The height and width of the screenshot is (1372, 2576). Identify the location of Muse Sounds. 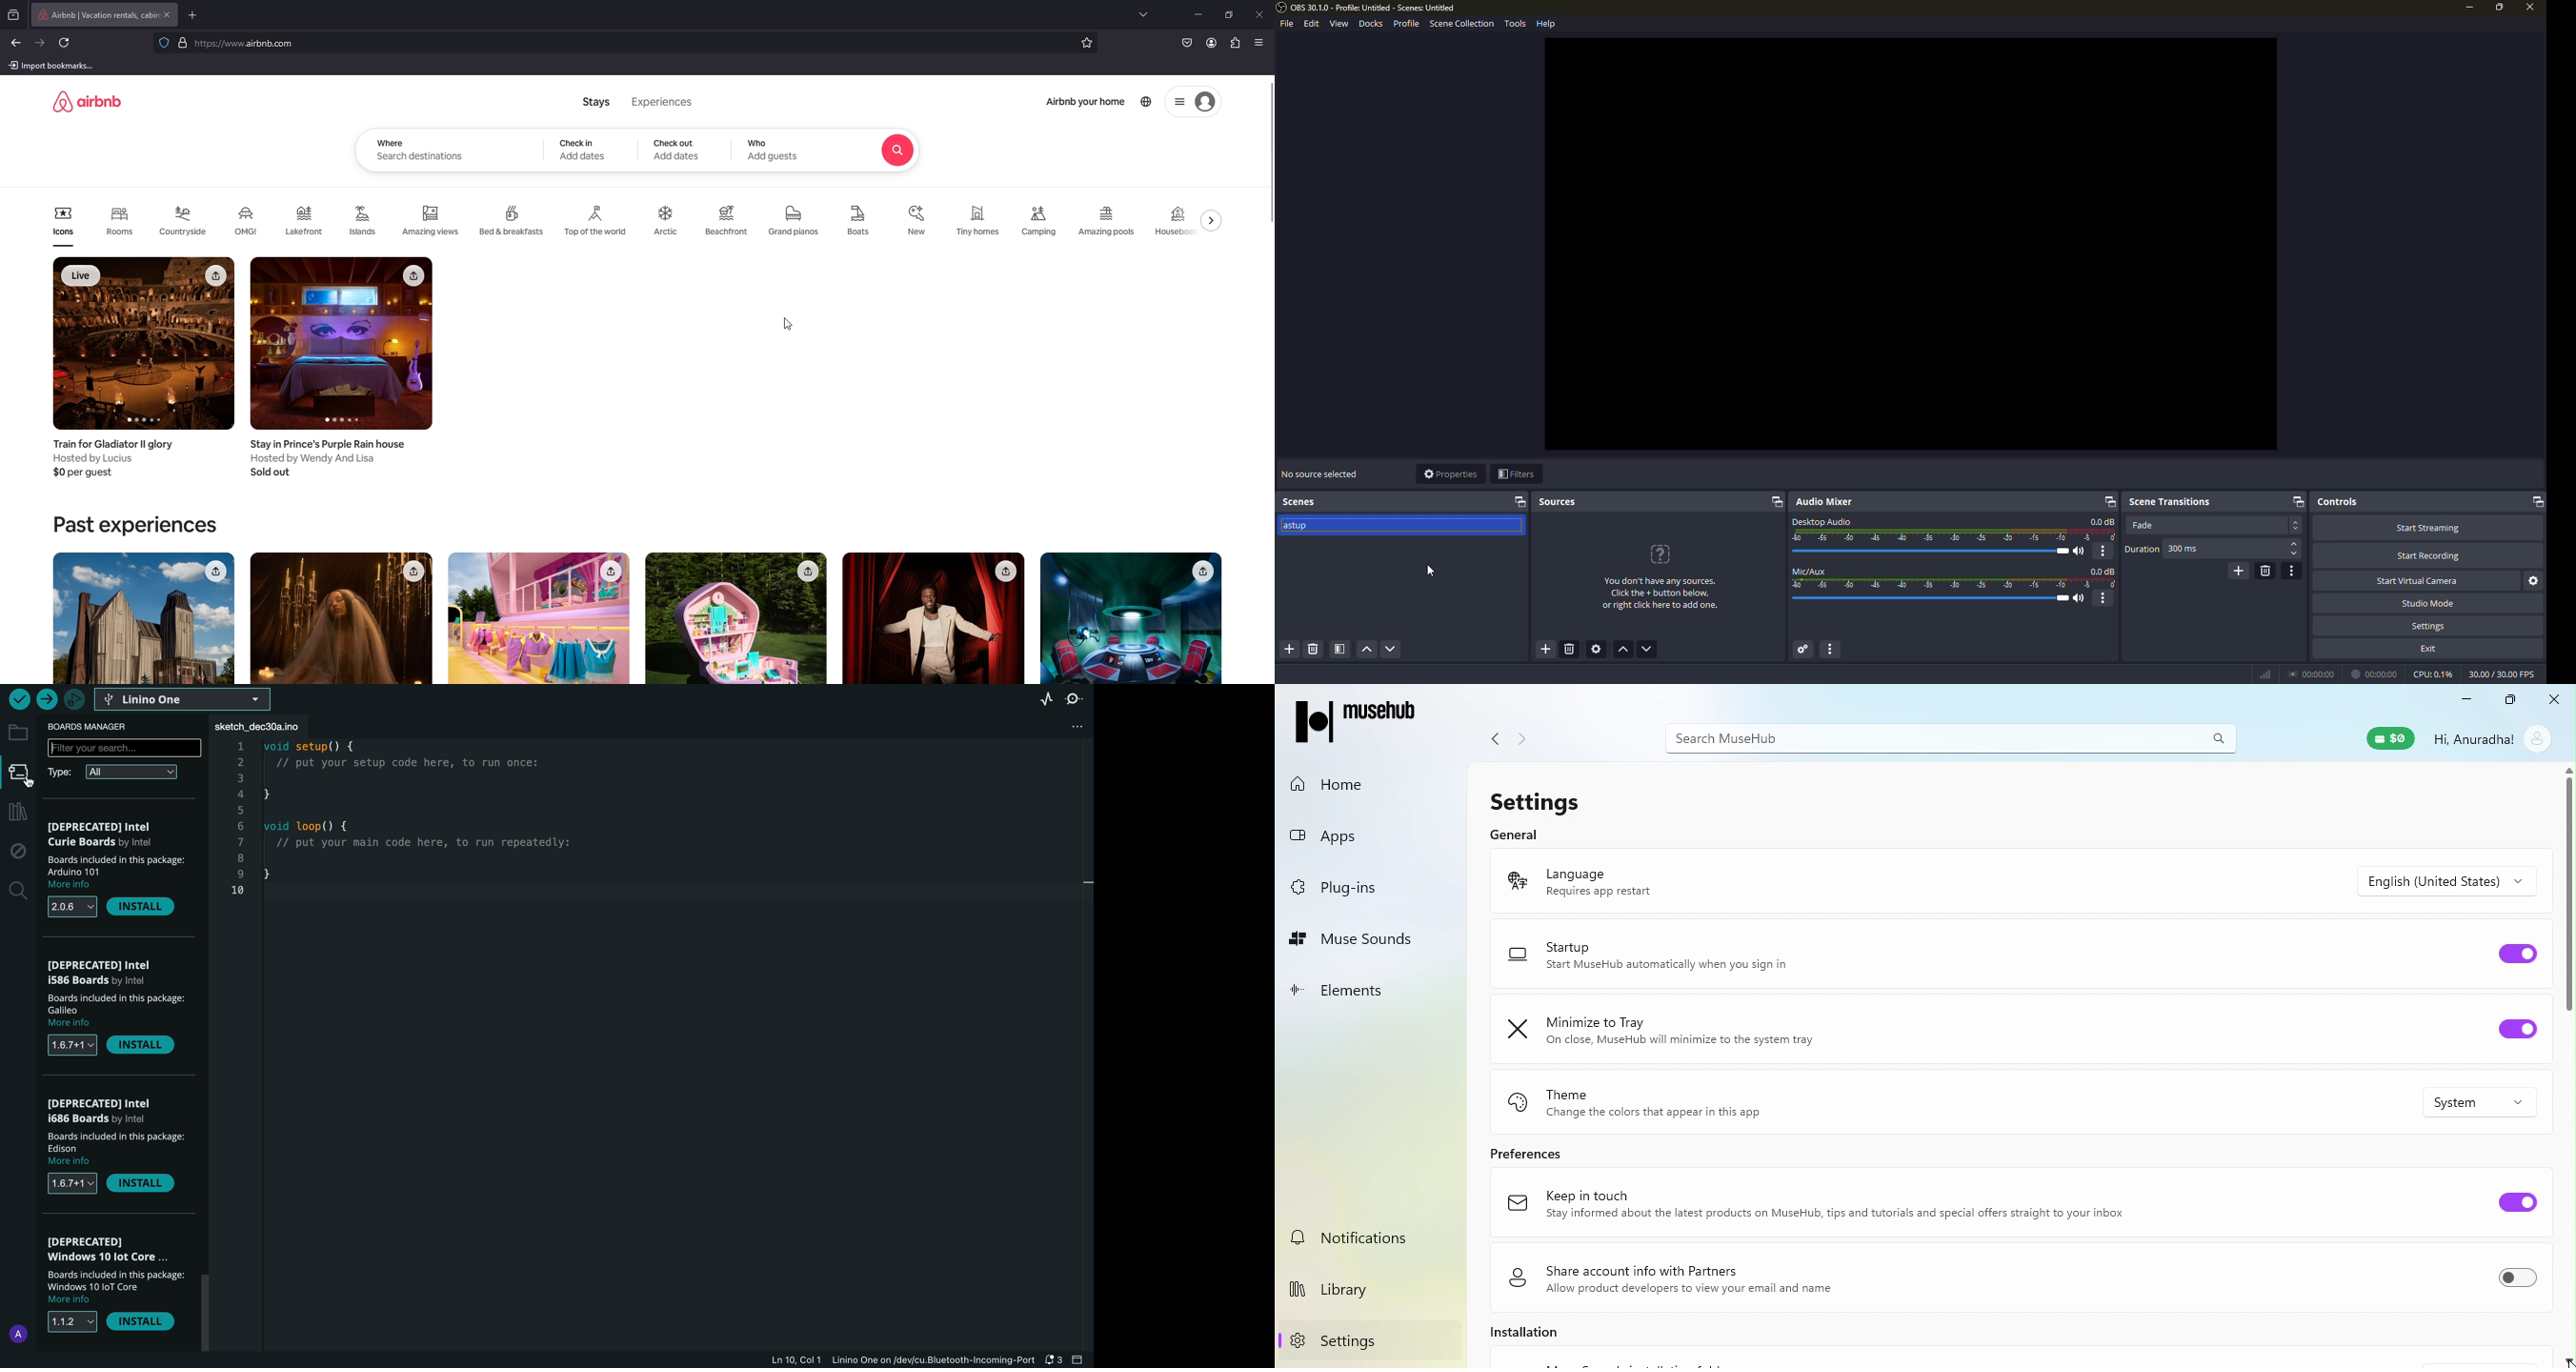
(1362, 935).